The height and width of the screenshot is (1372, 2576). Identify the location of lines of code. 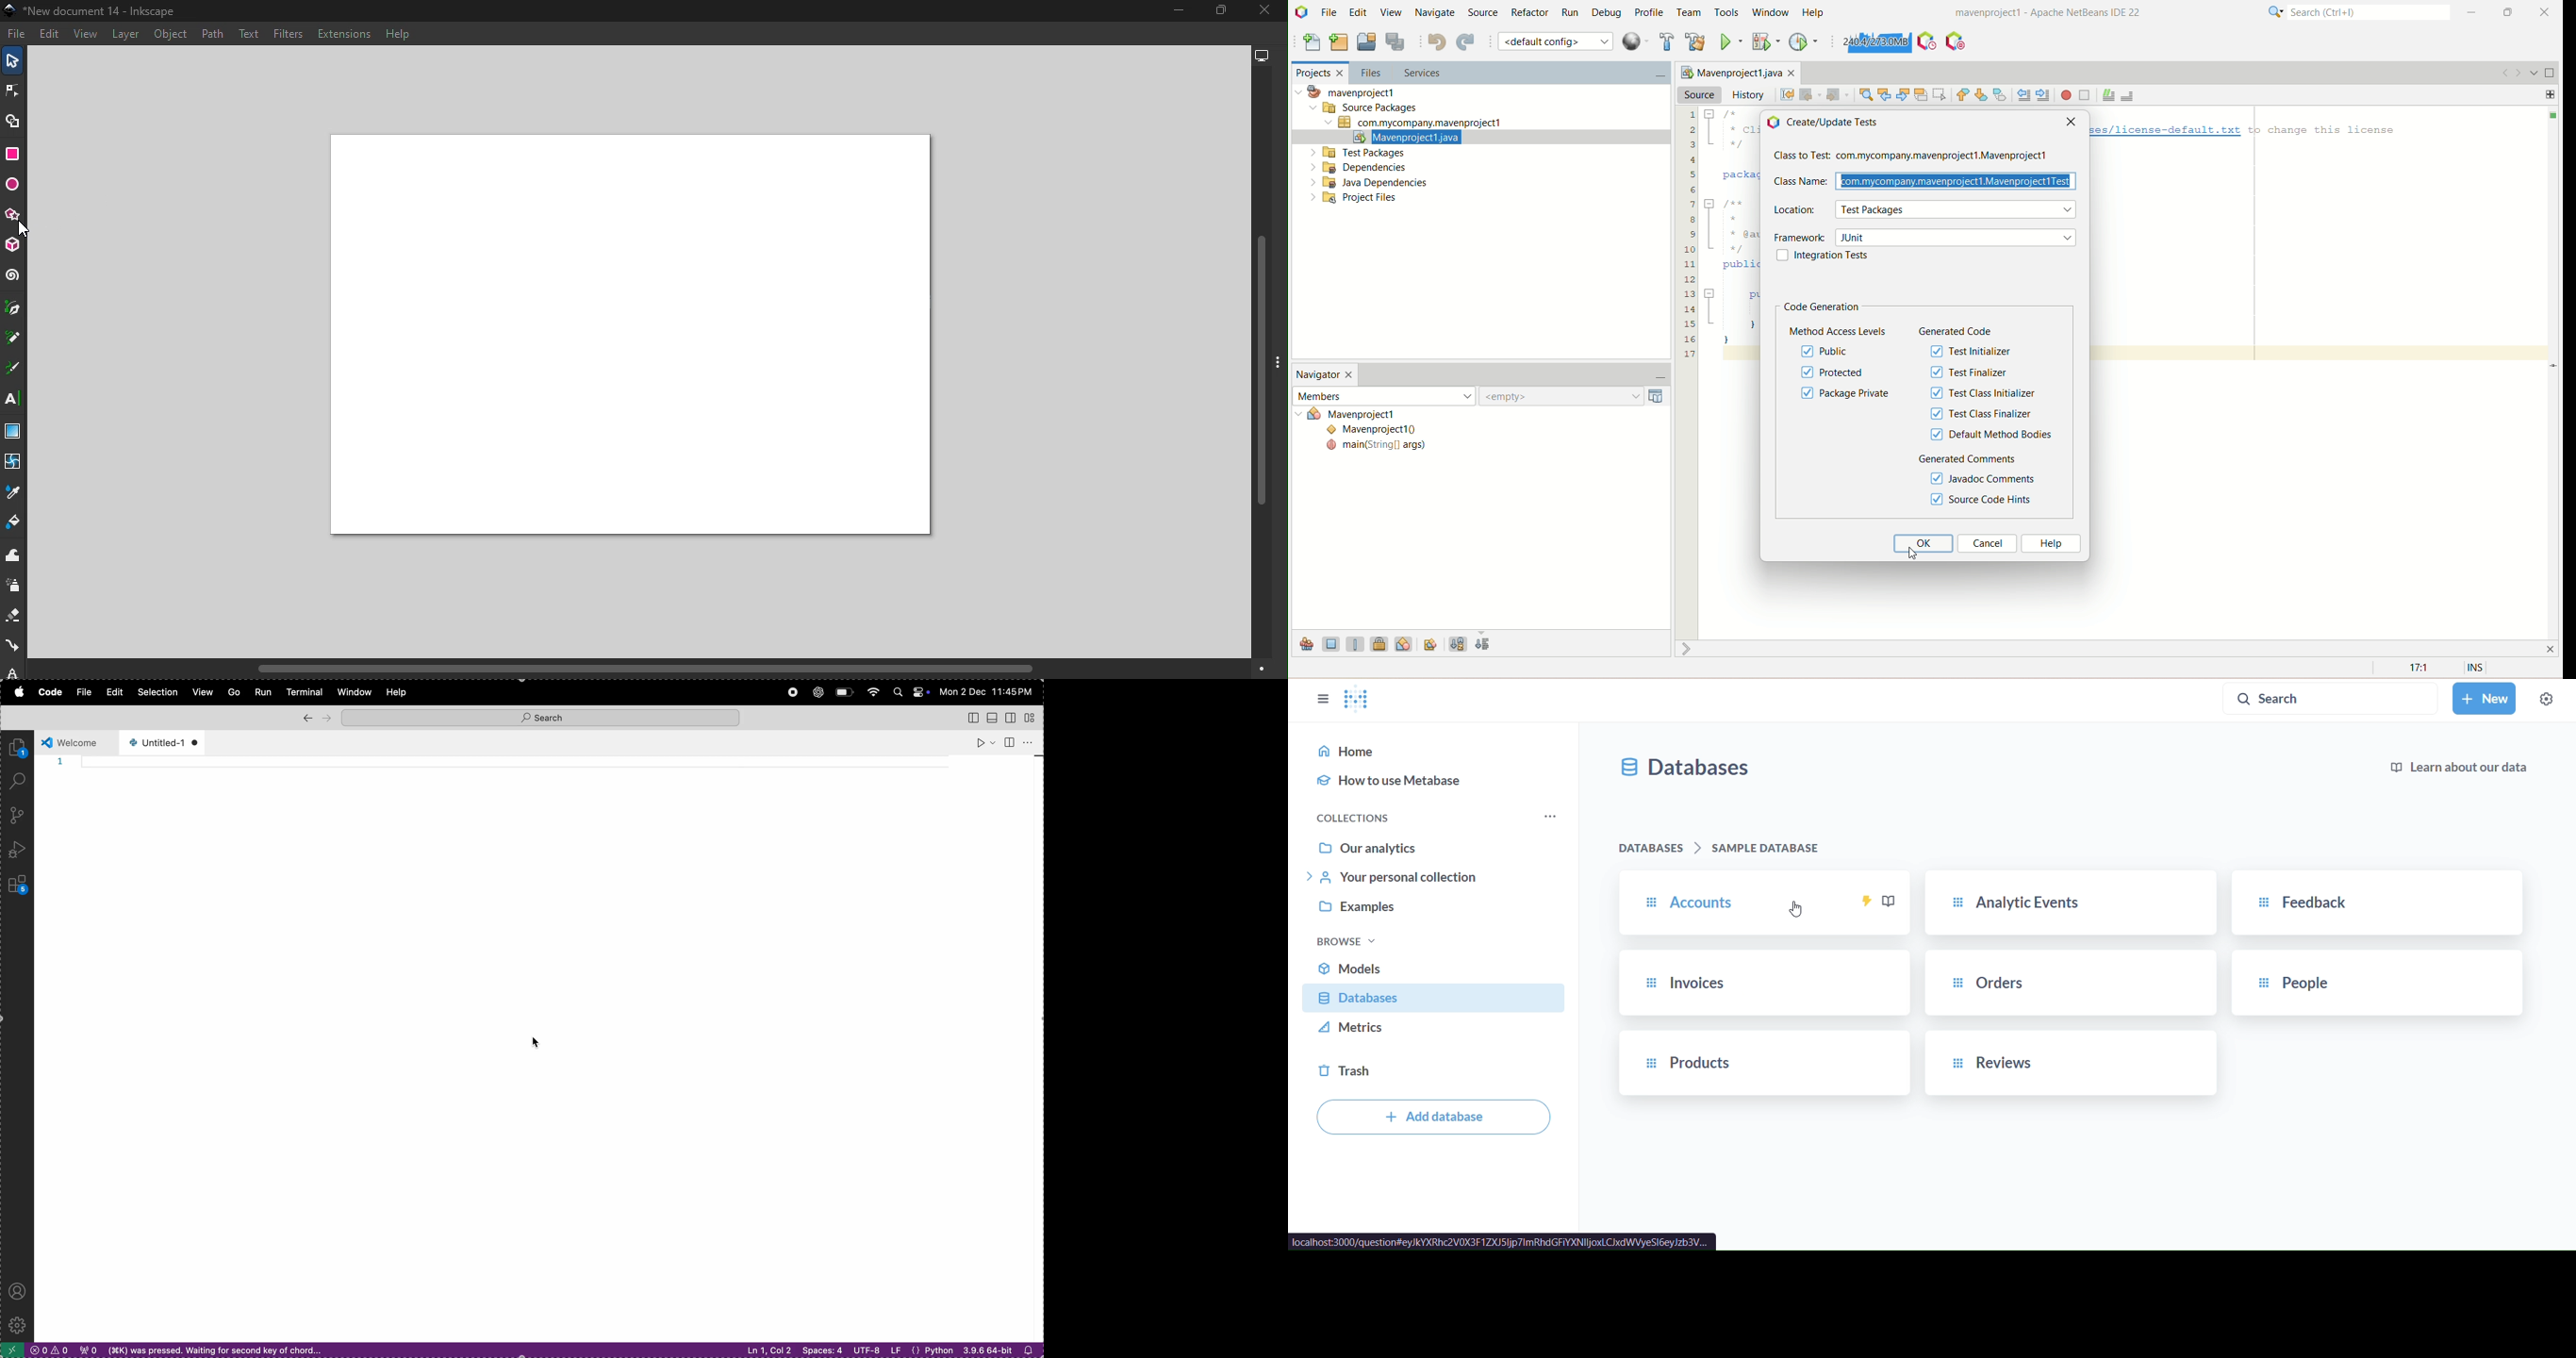
(1689, 233).